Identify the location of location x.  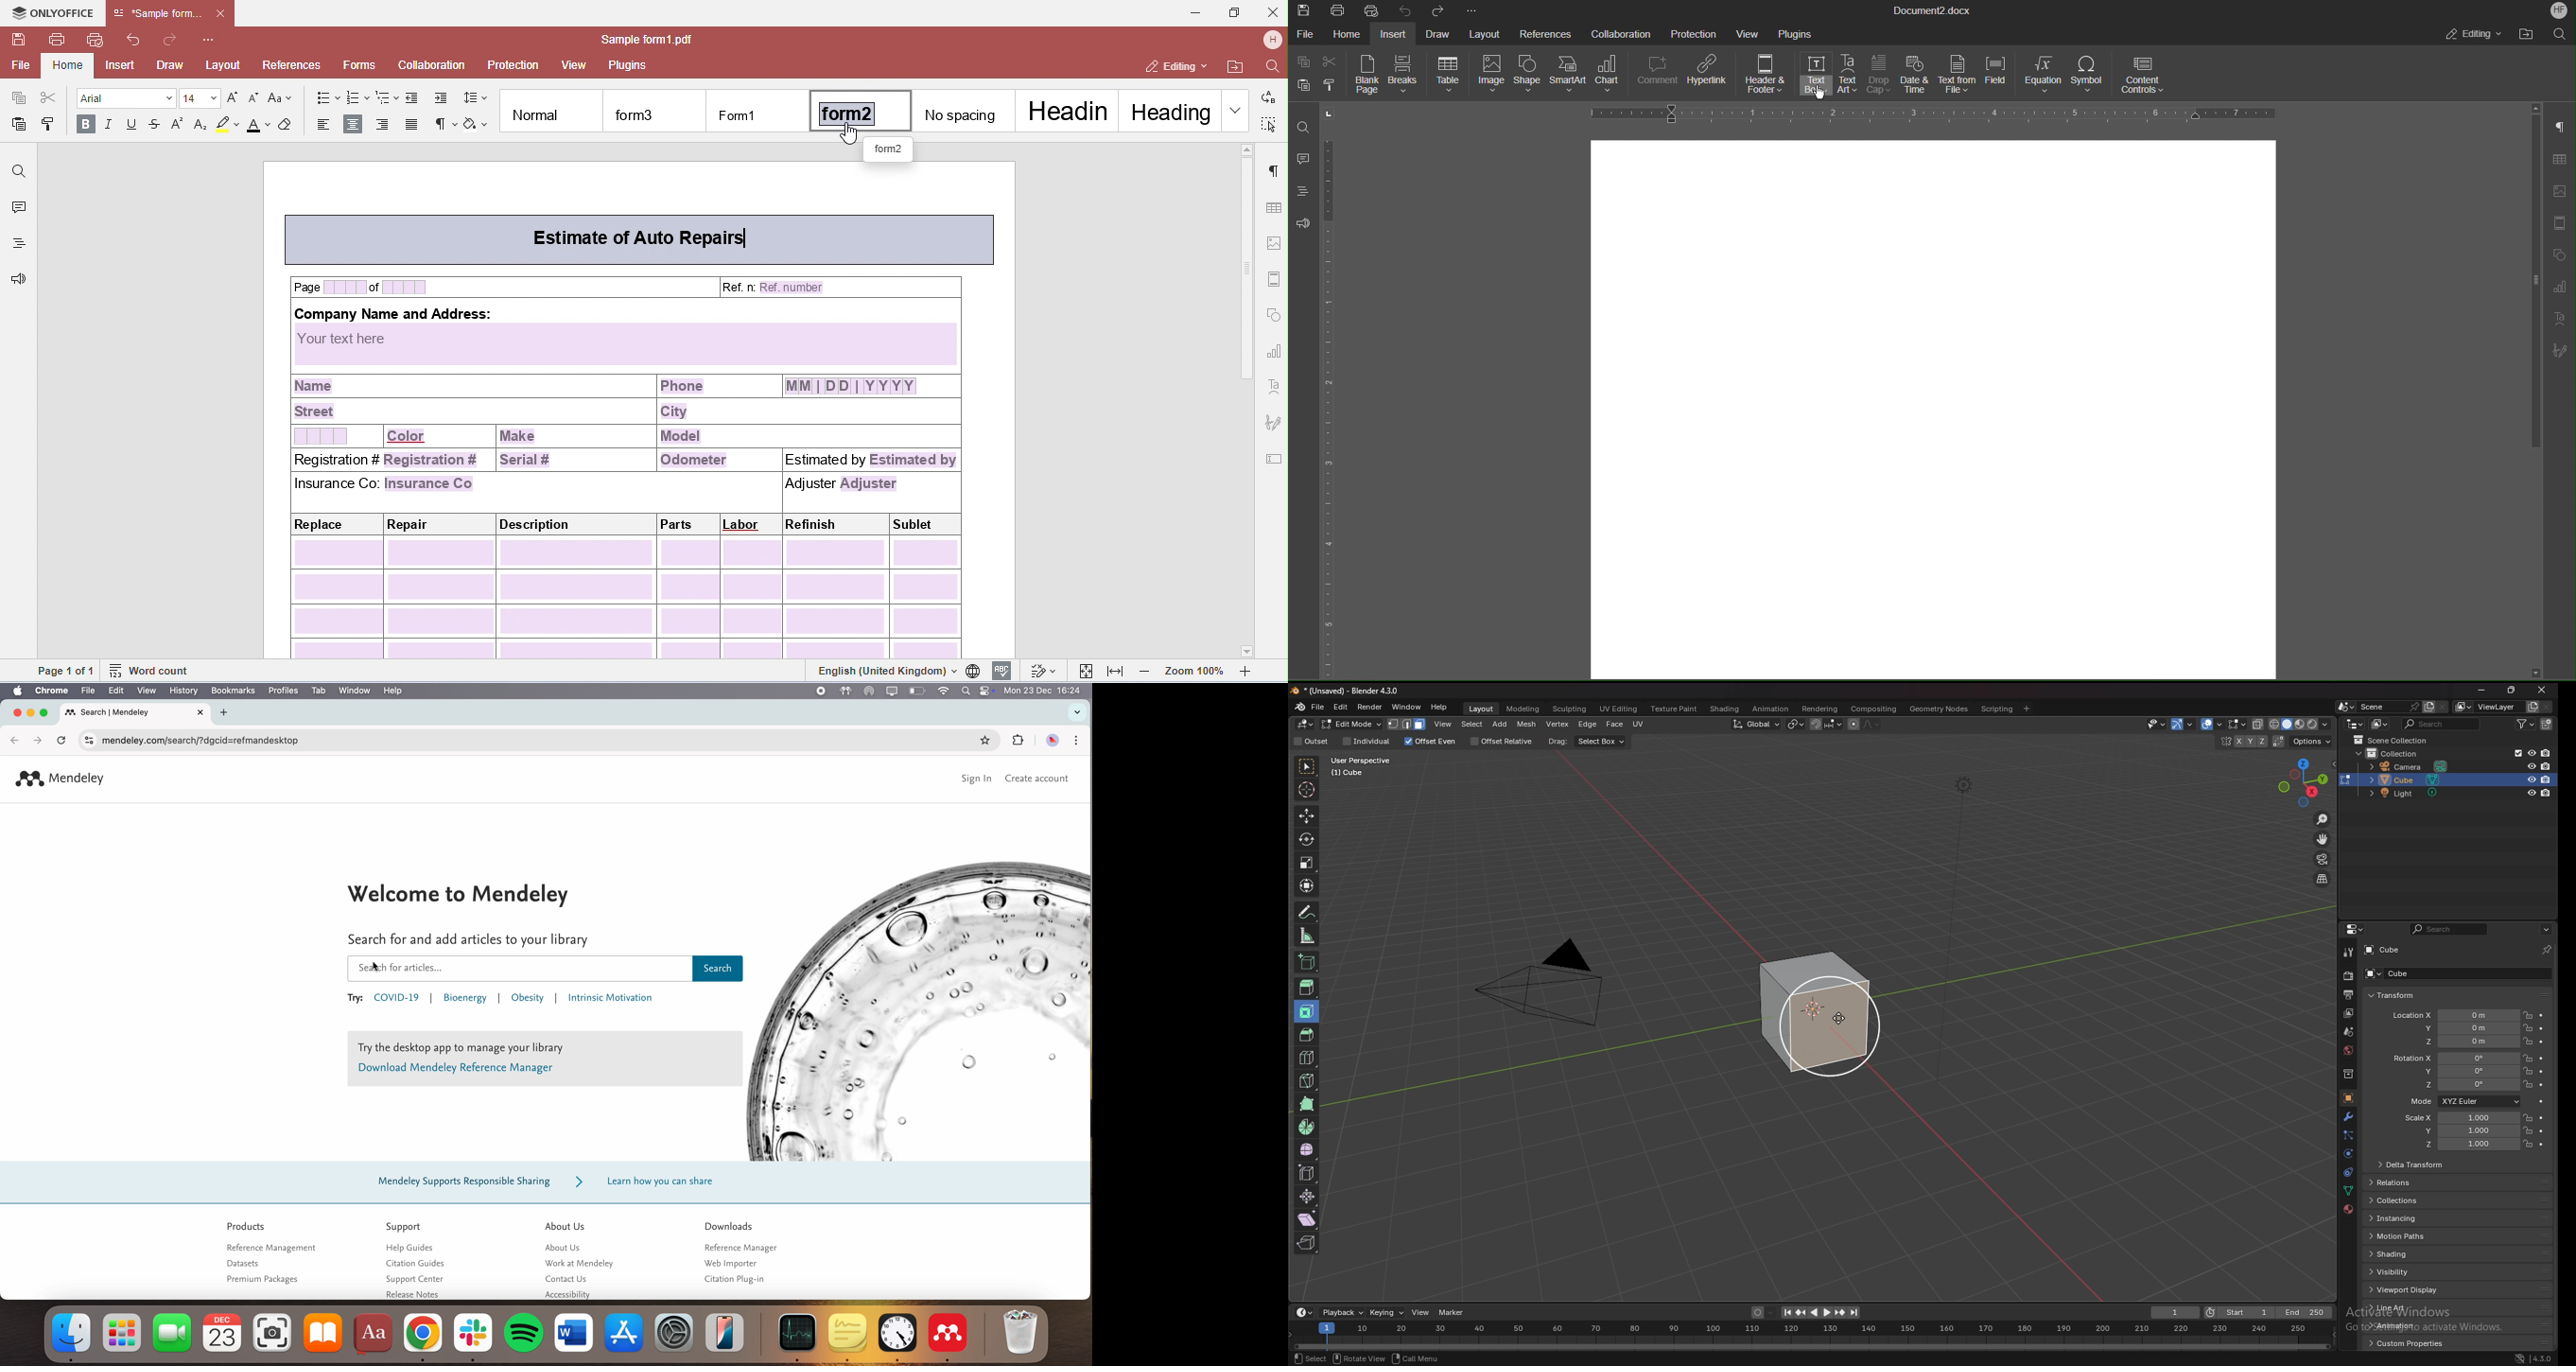
(2455, 1016).